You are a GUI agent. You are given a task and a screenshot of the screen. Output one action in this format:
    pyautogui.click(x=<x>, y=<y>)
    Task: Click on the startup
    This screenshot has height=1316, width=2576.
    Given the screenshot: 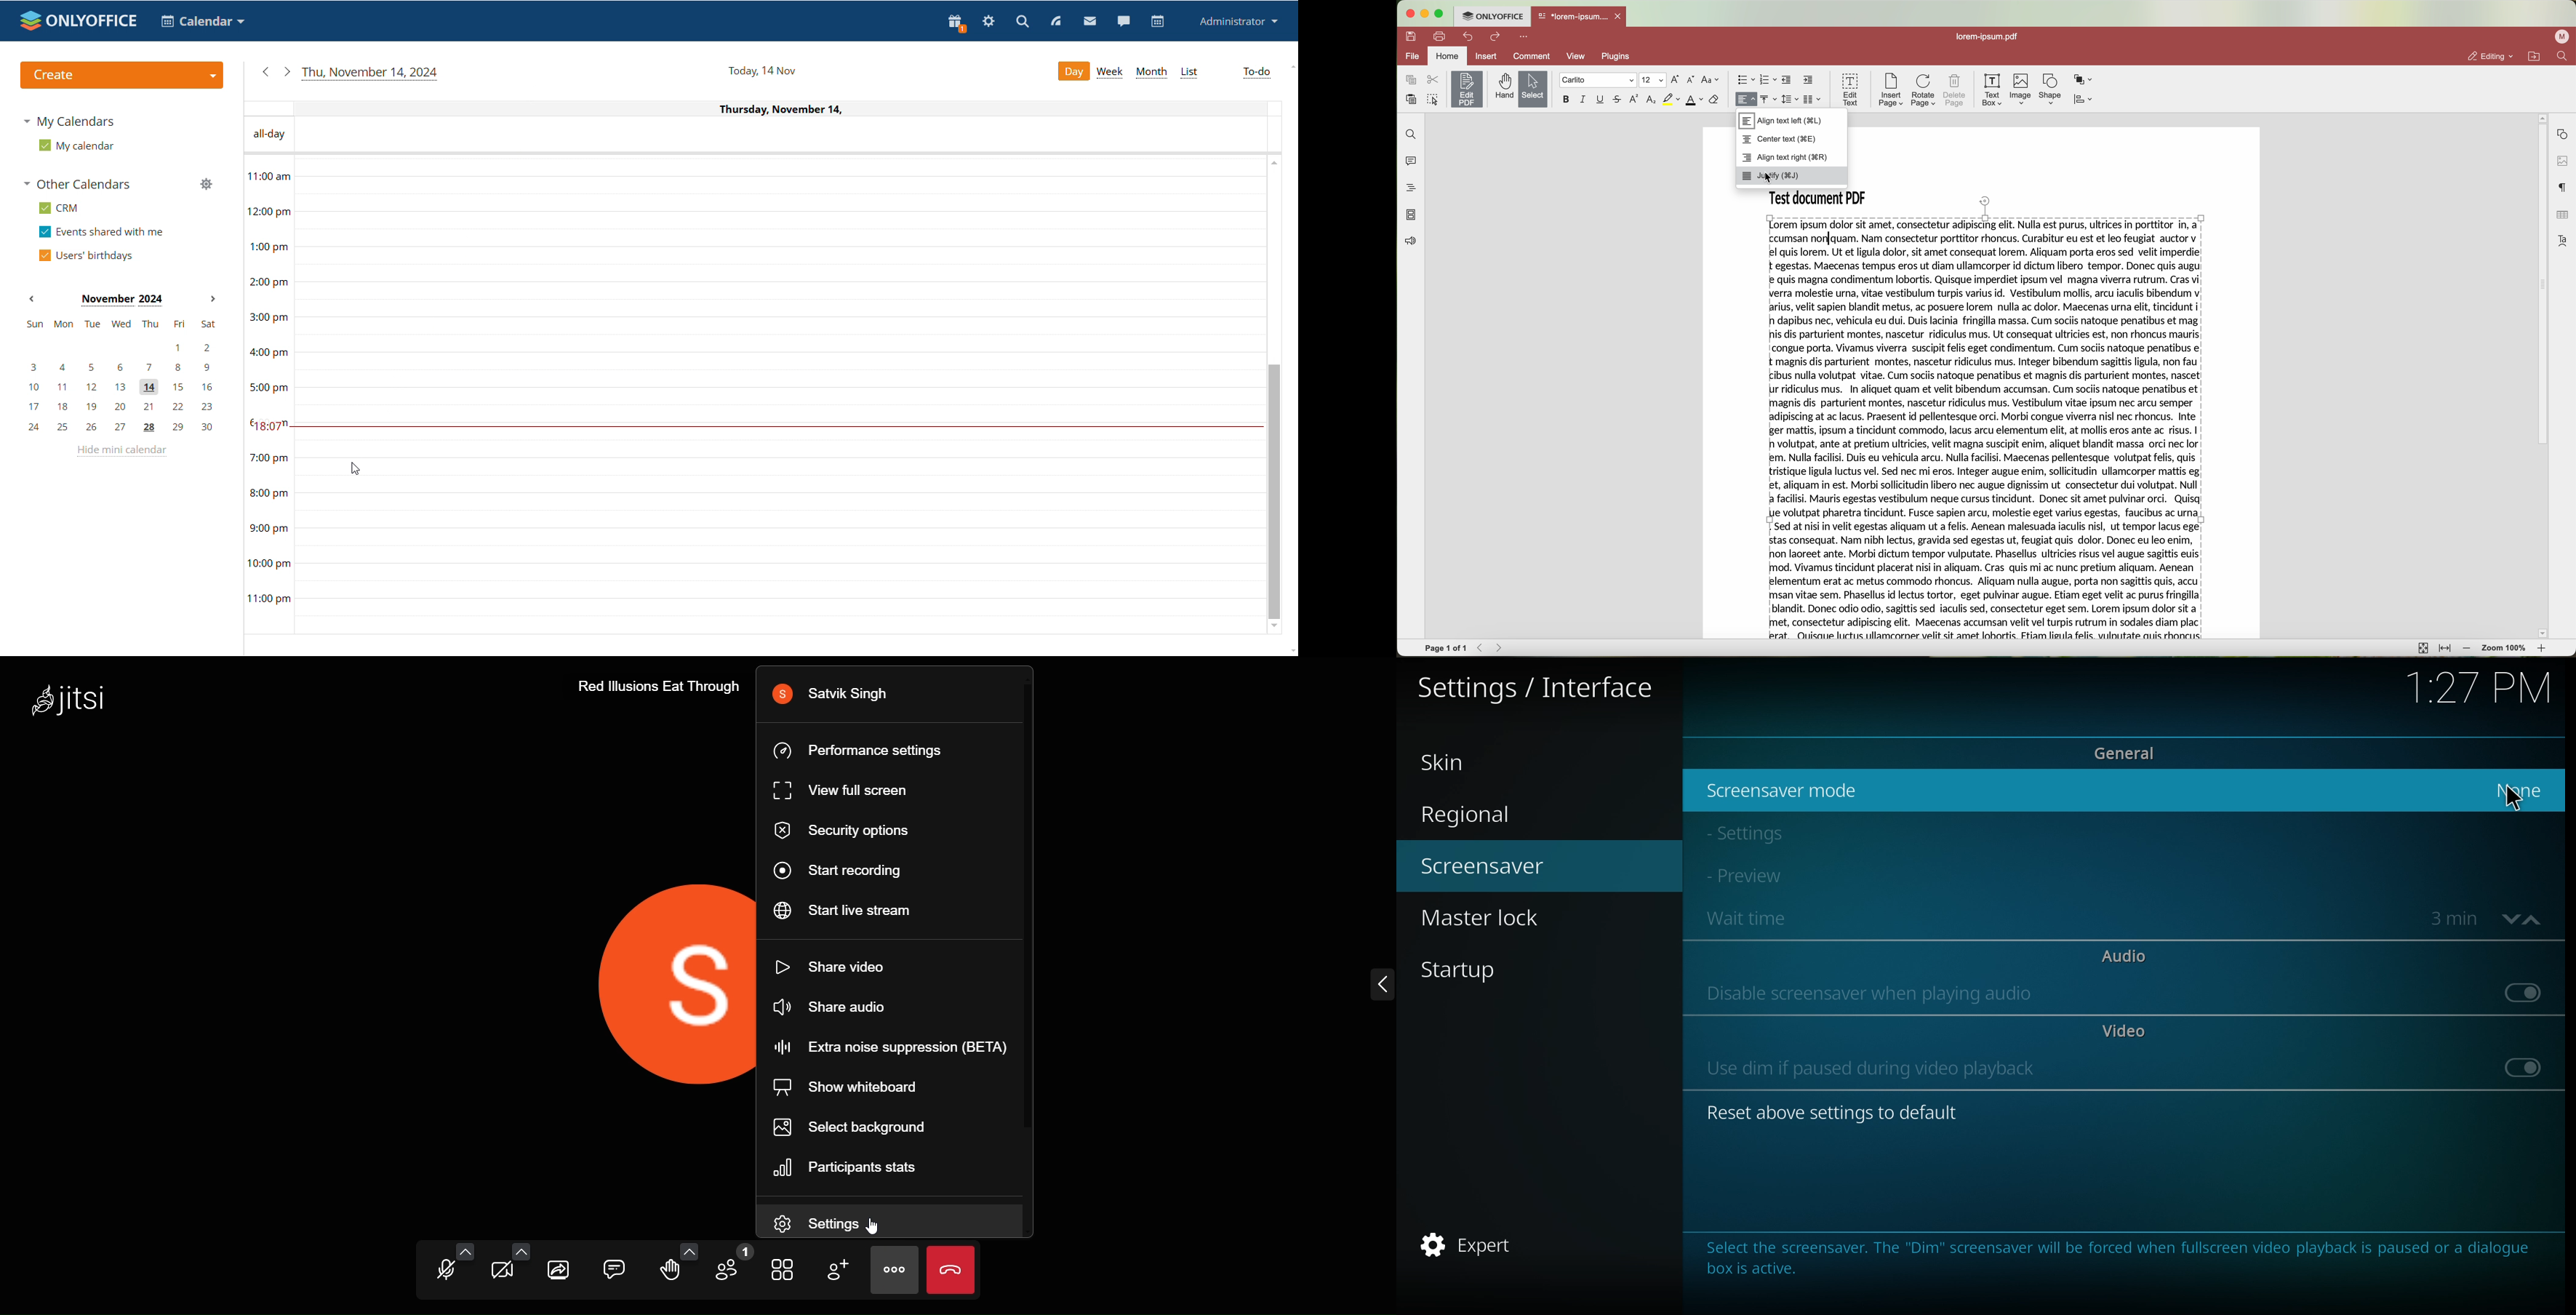 What is the action you would take?
    pyautogui.click(x=1533, y=969)
    